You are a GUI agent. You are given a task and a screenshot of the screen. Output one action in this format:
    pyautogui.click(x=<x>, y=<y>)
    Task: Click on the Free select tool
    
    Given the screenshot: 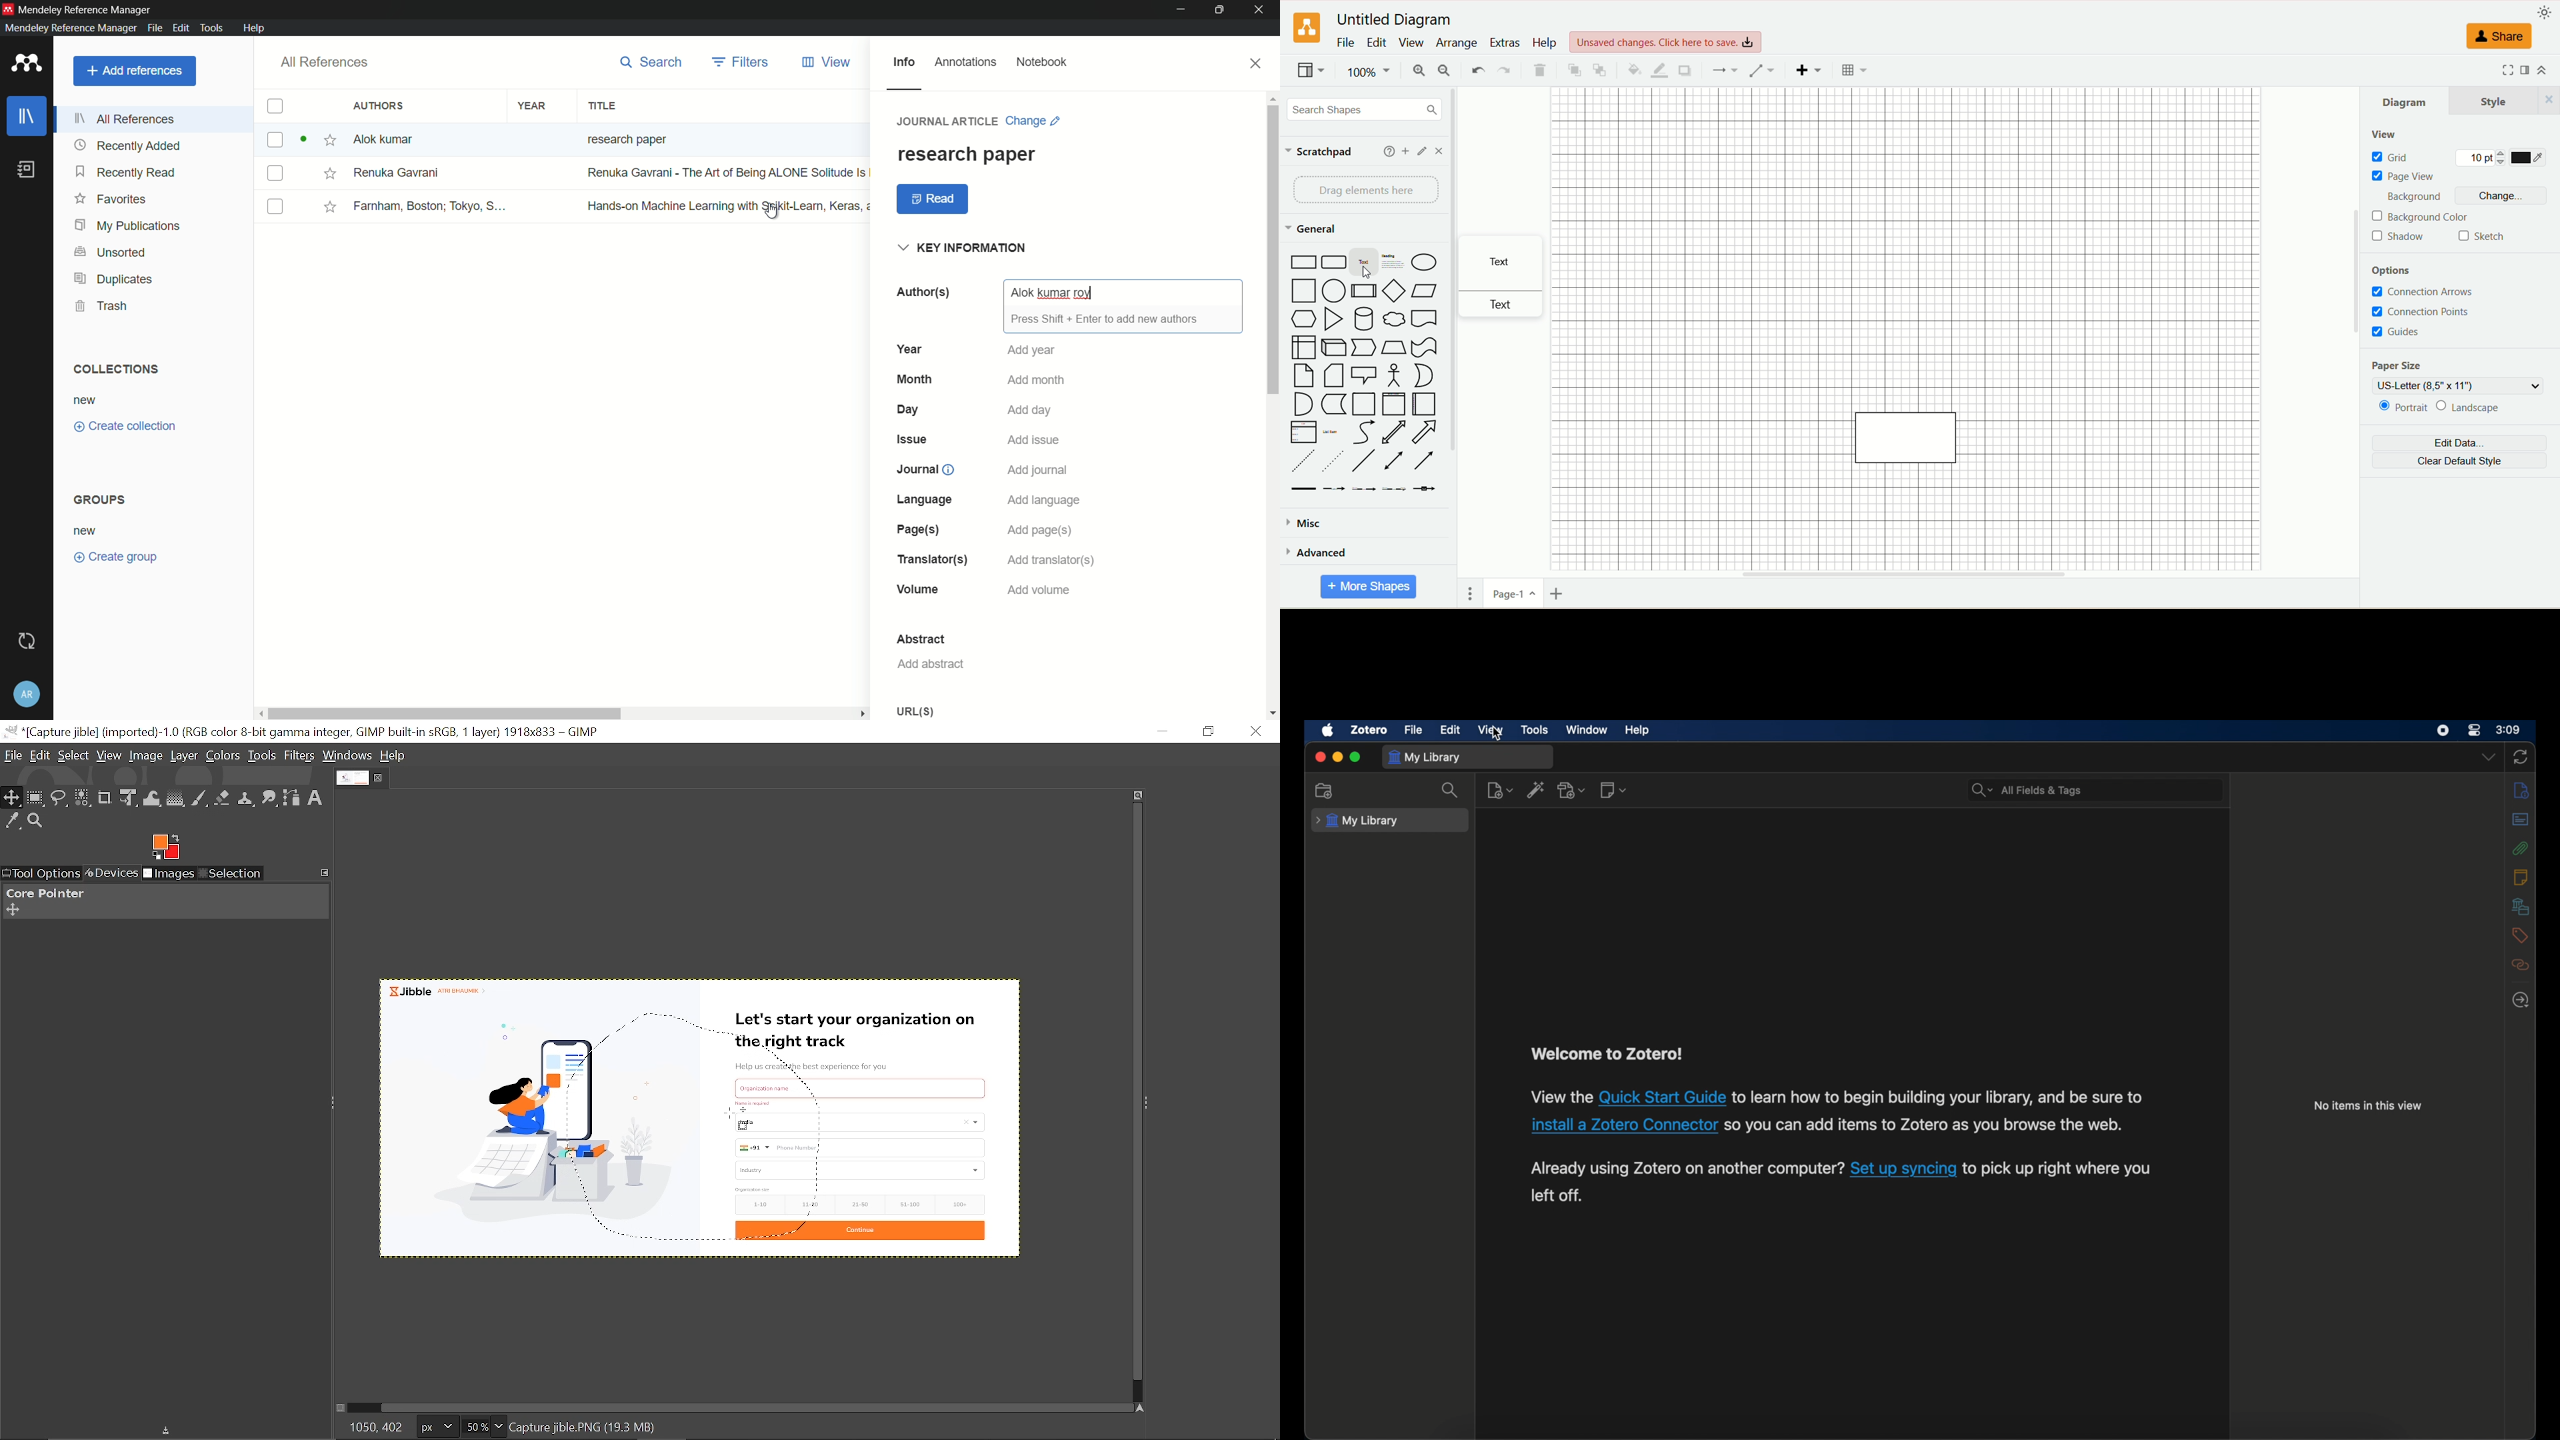 What is the action you would take?
    pyautogui.click(x=60, y=799)
    